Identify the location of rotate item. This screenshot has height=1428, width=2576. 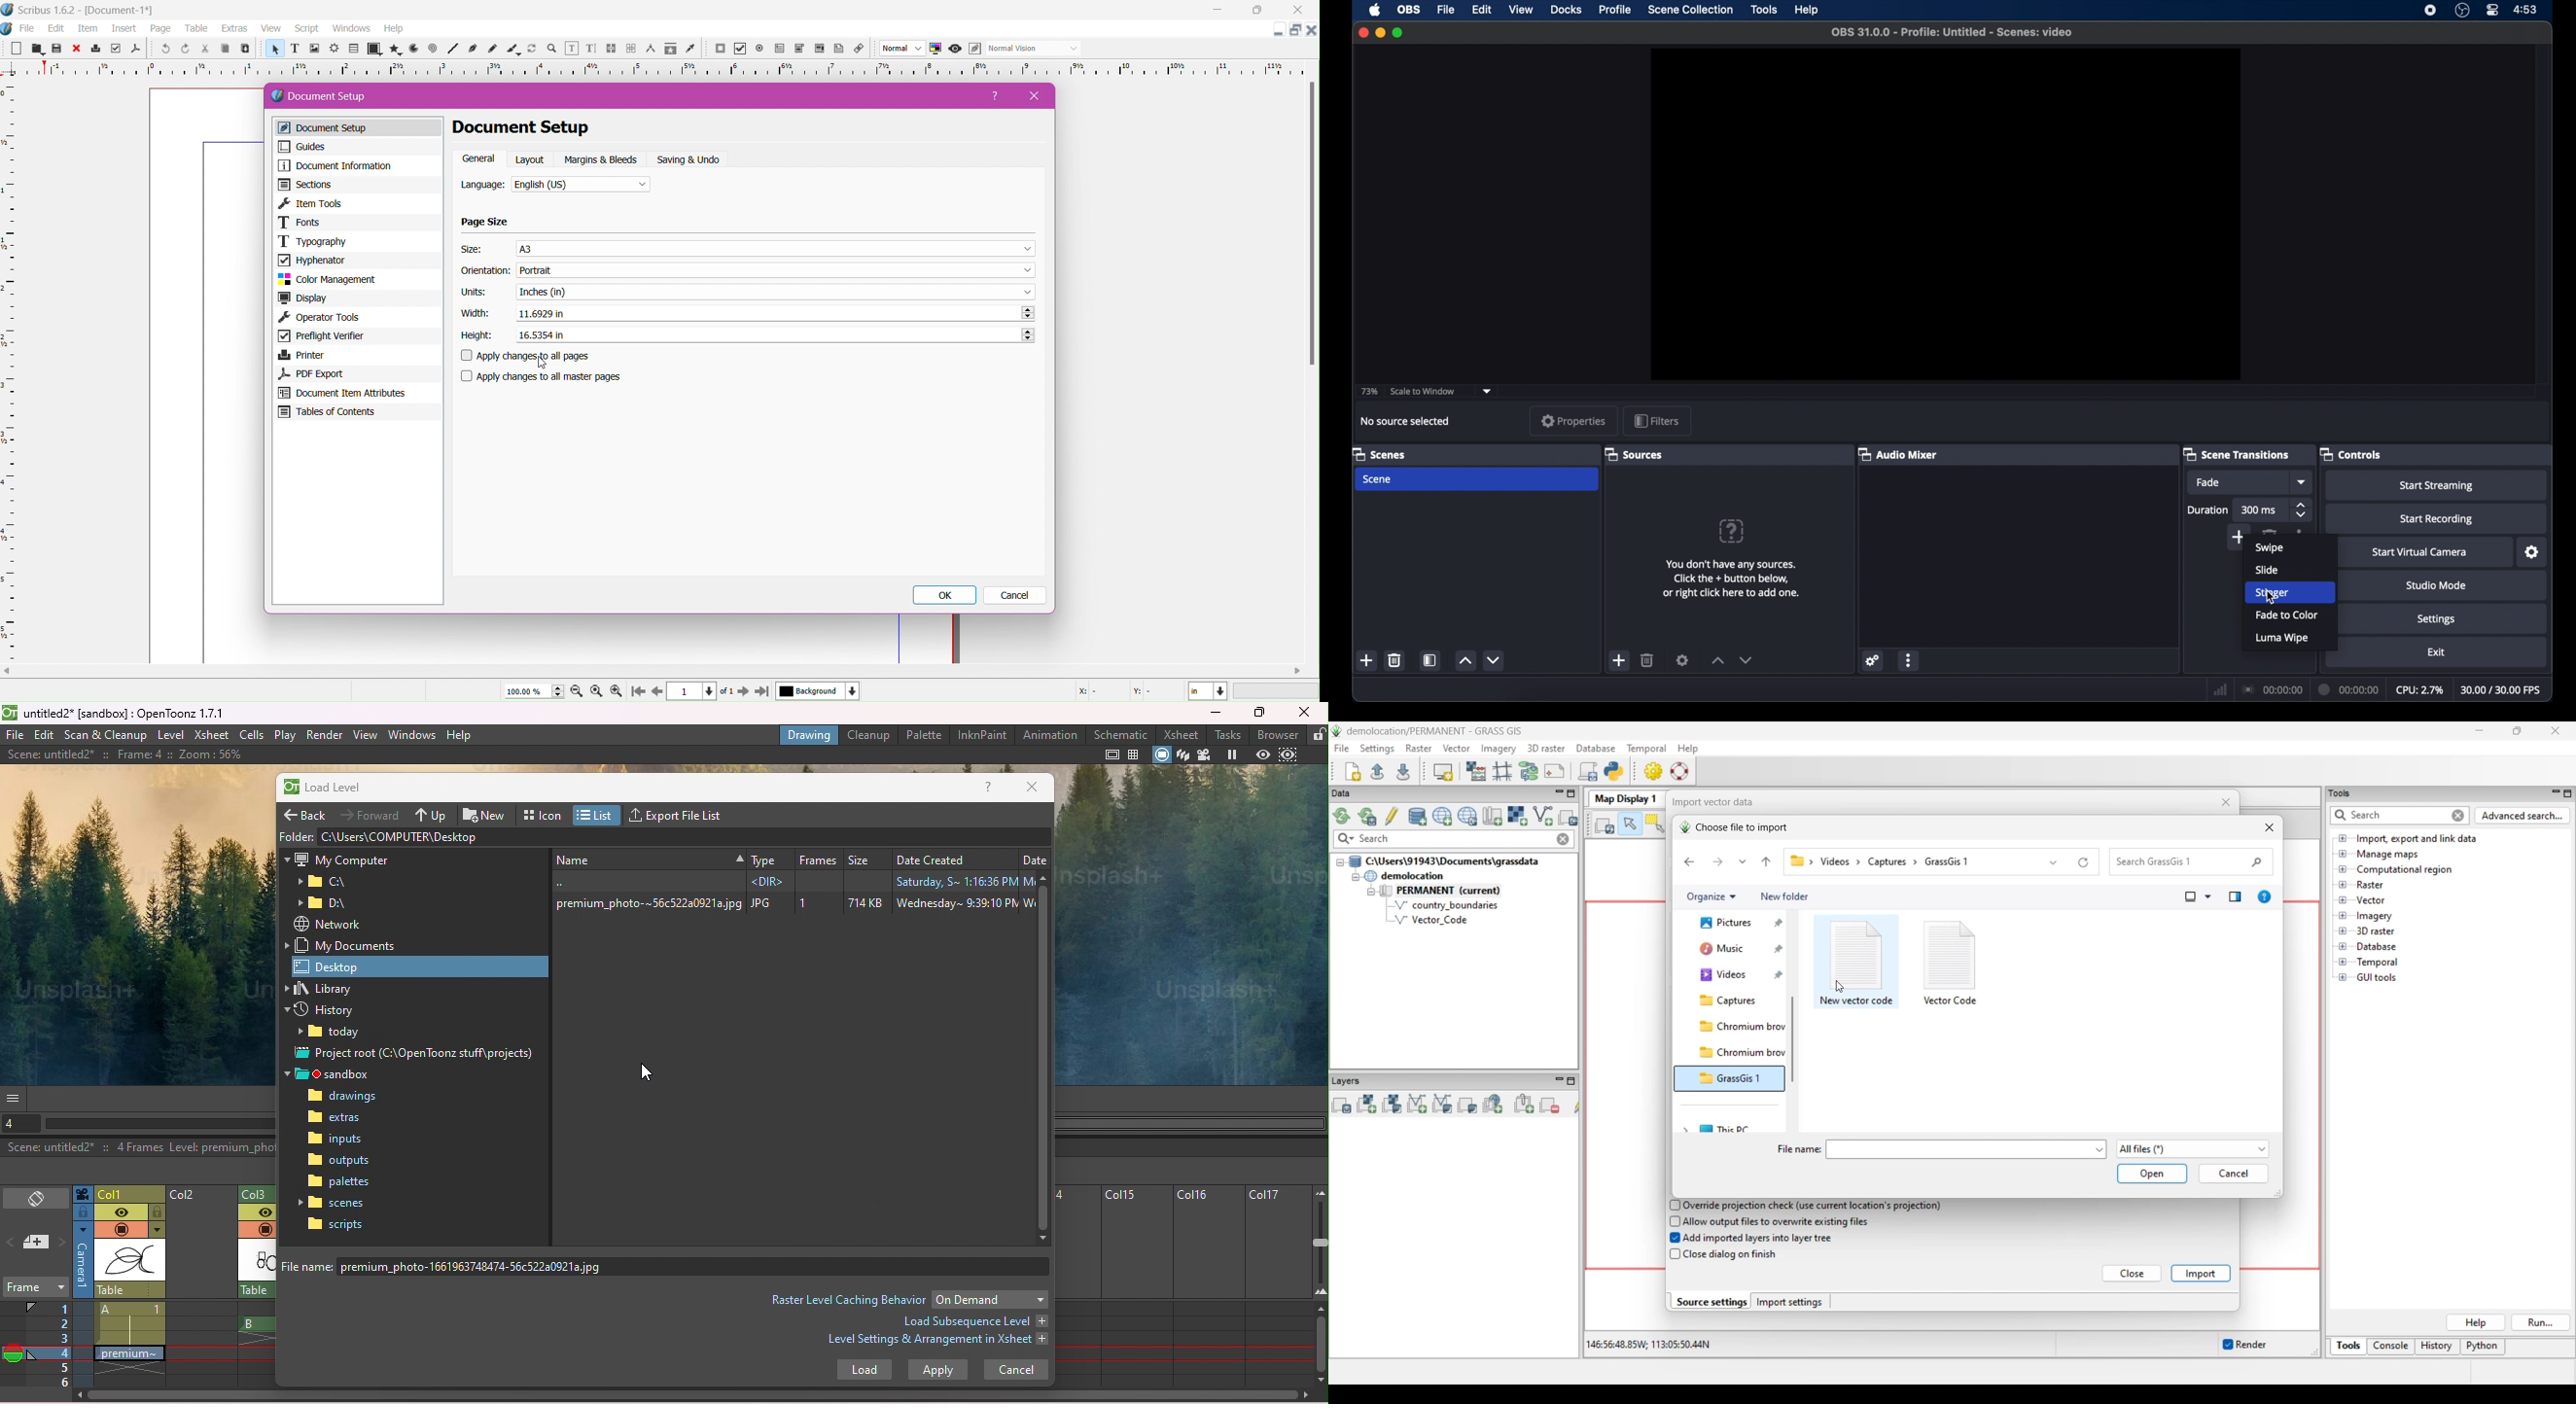
(533, 50).